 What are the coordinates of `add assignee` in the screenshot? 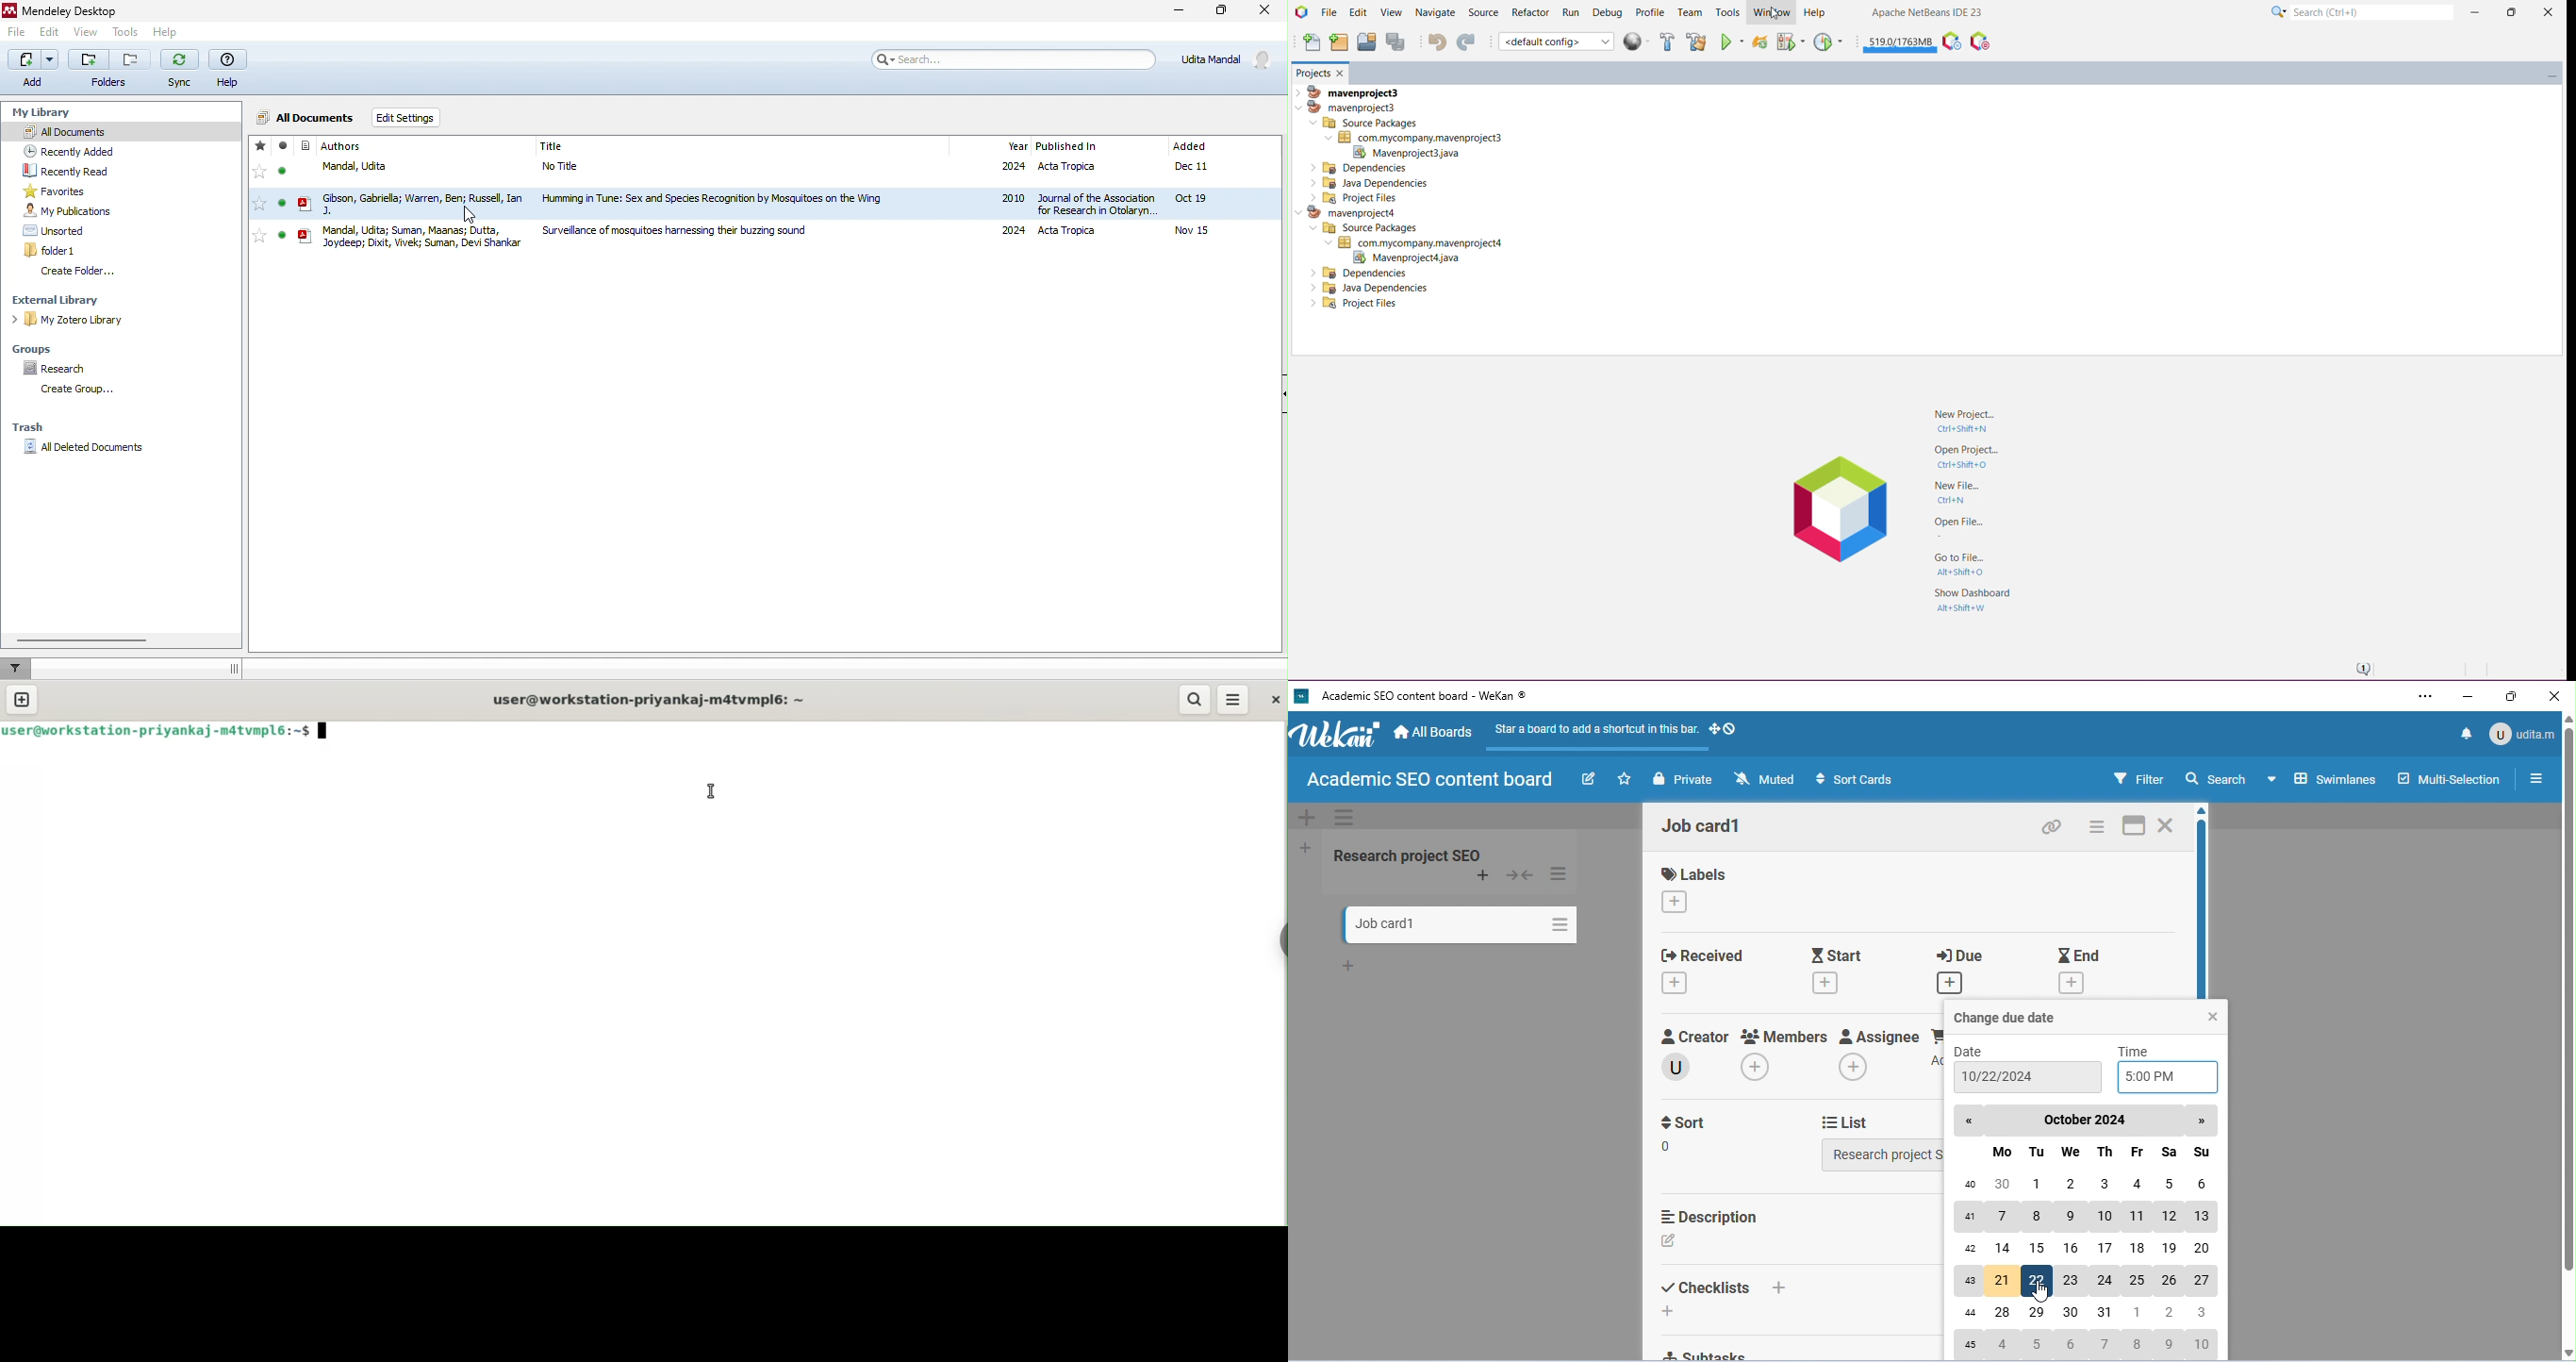 It's located at (1853, 1066).